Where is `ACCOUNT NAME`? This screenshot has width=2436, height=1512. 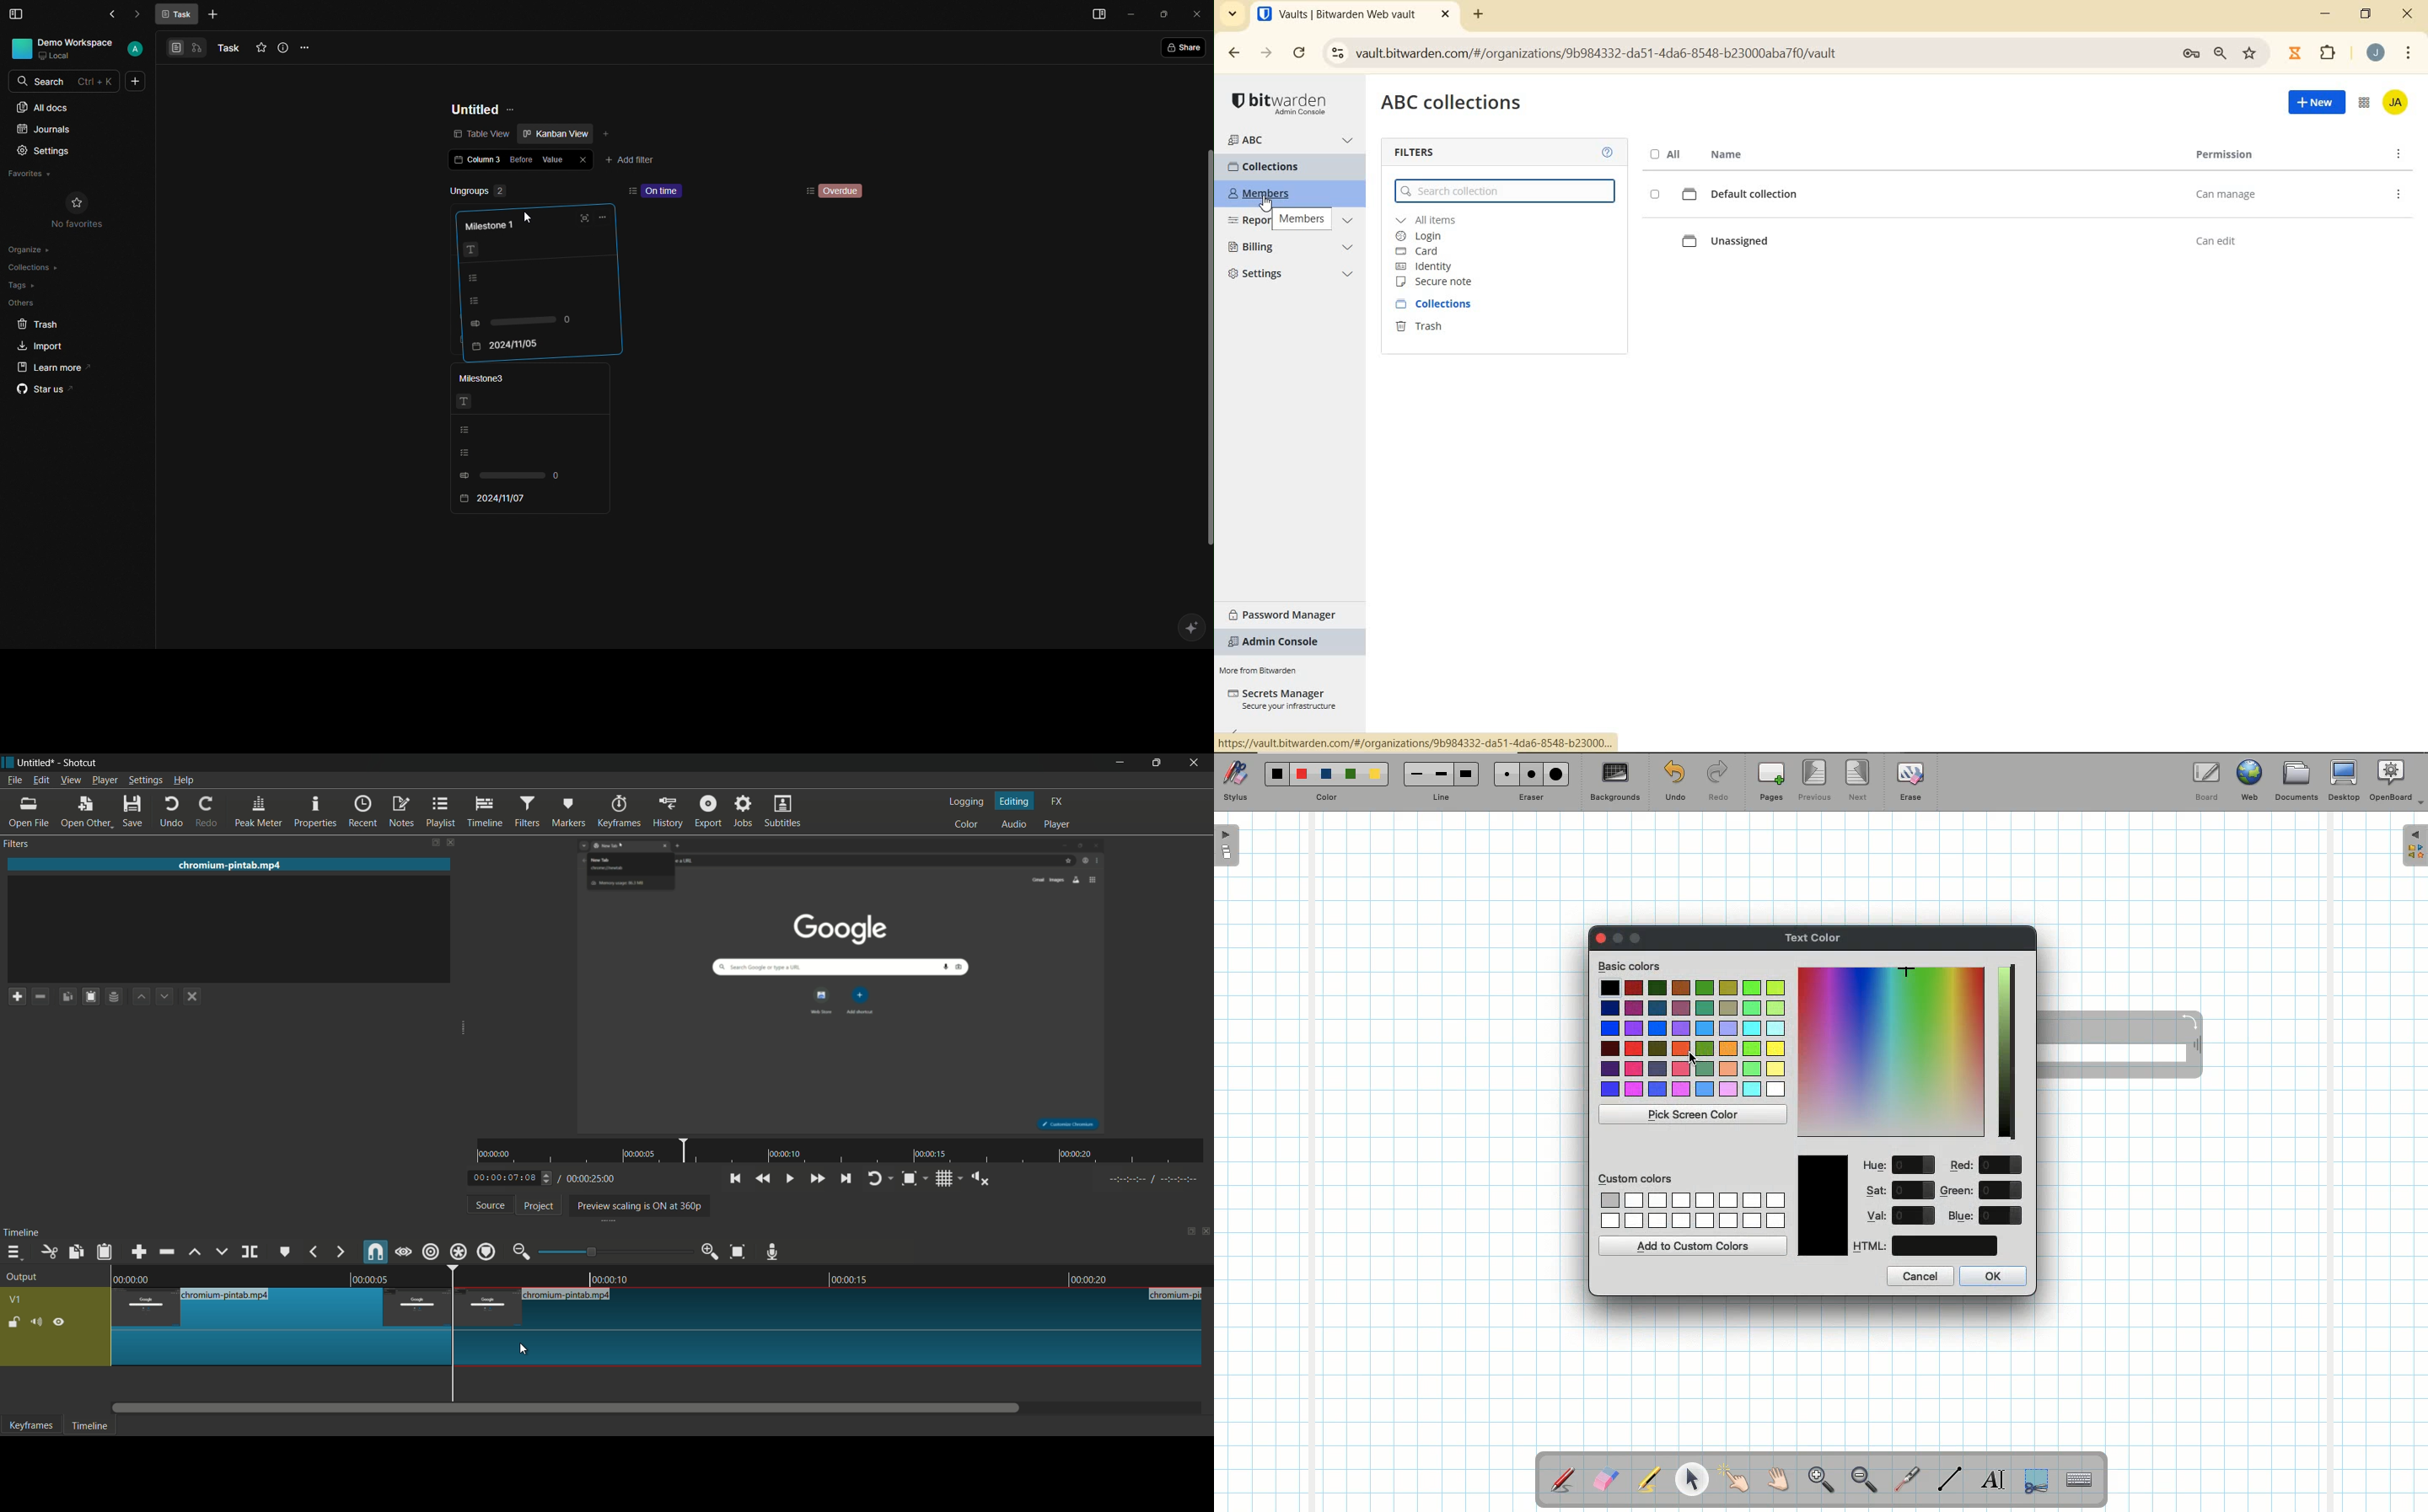
ACCOUNT NAME is located at coordinates (2377, 53).